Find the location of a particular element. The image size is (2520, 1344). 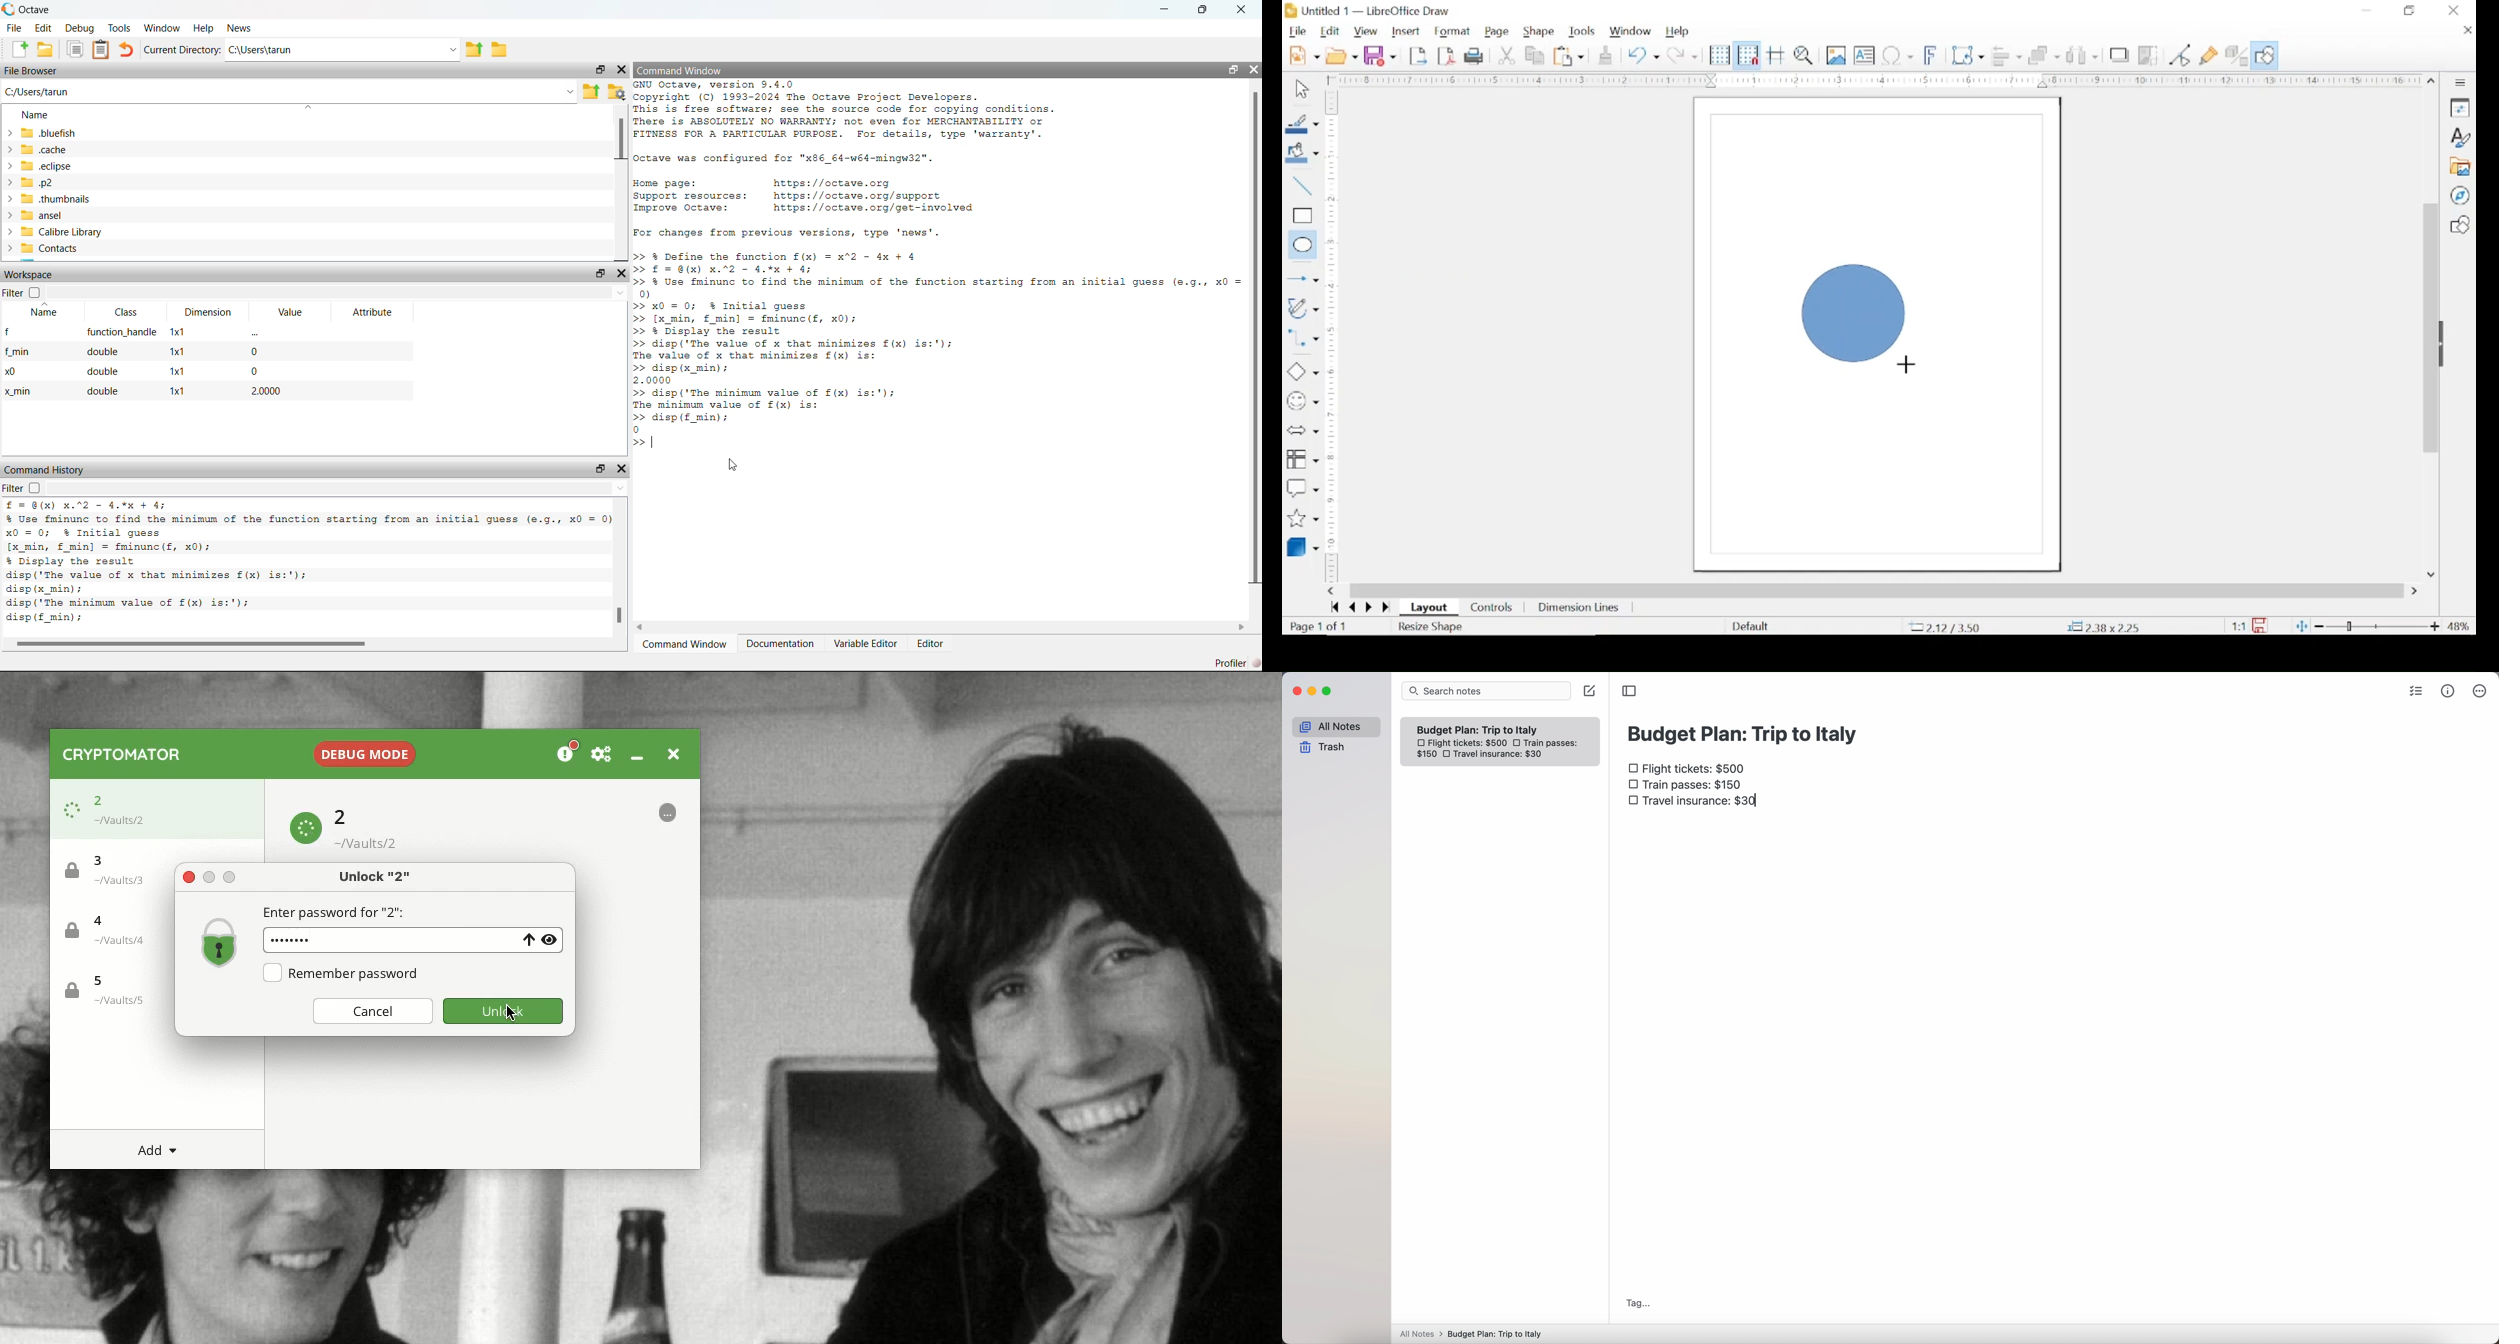

>  Calibre Library is located at coordinates (54, 231).